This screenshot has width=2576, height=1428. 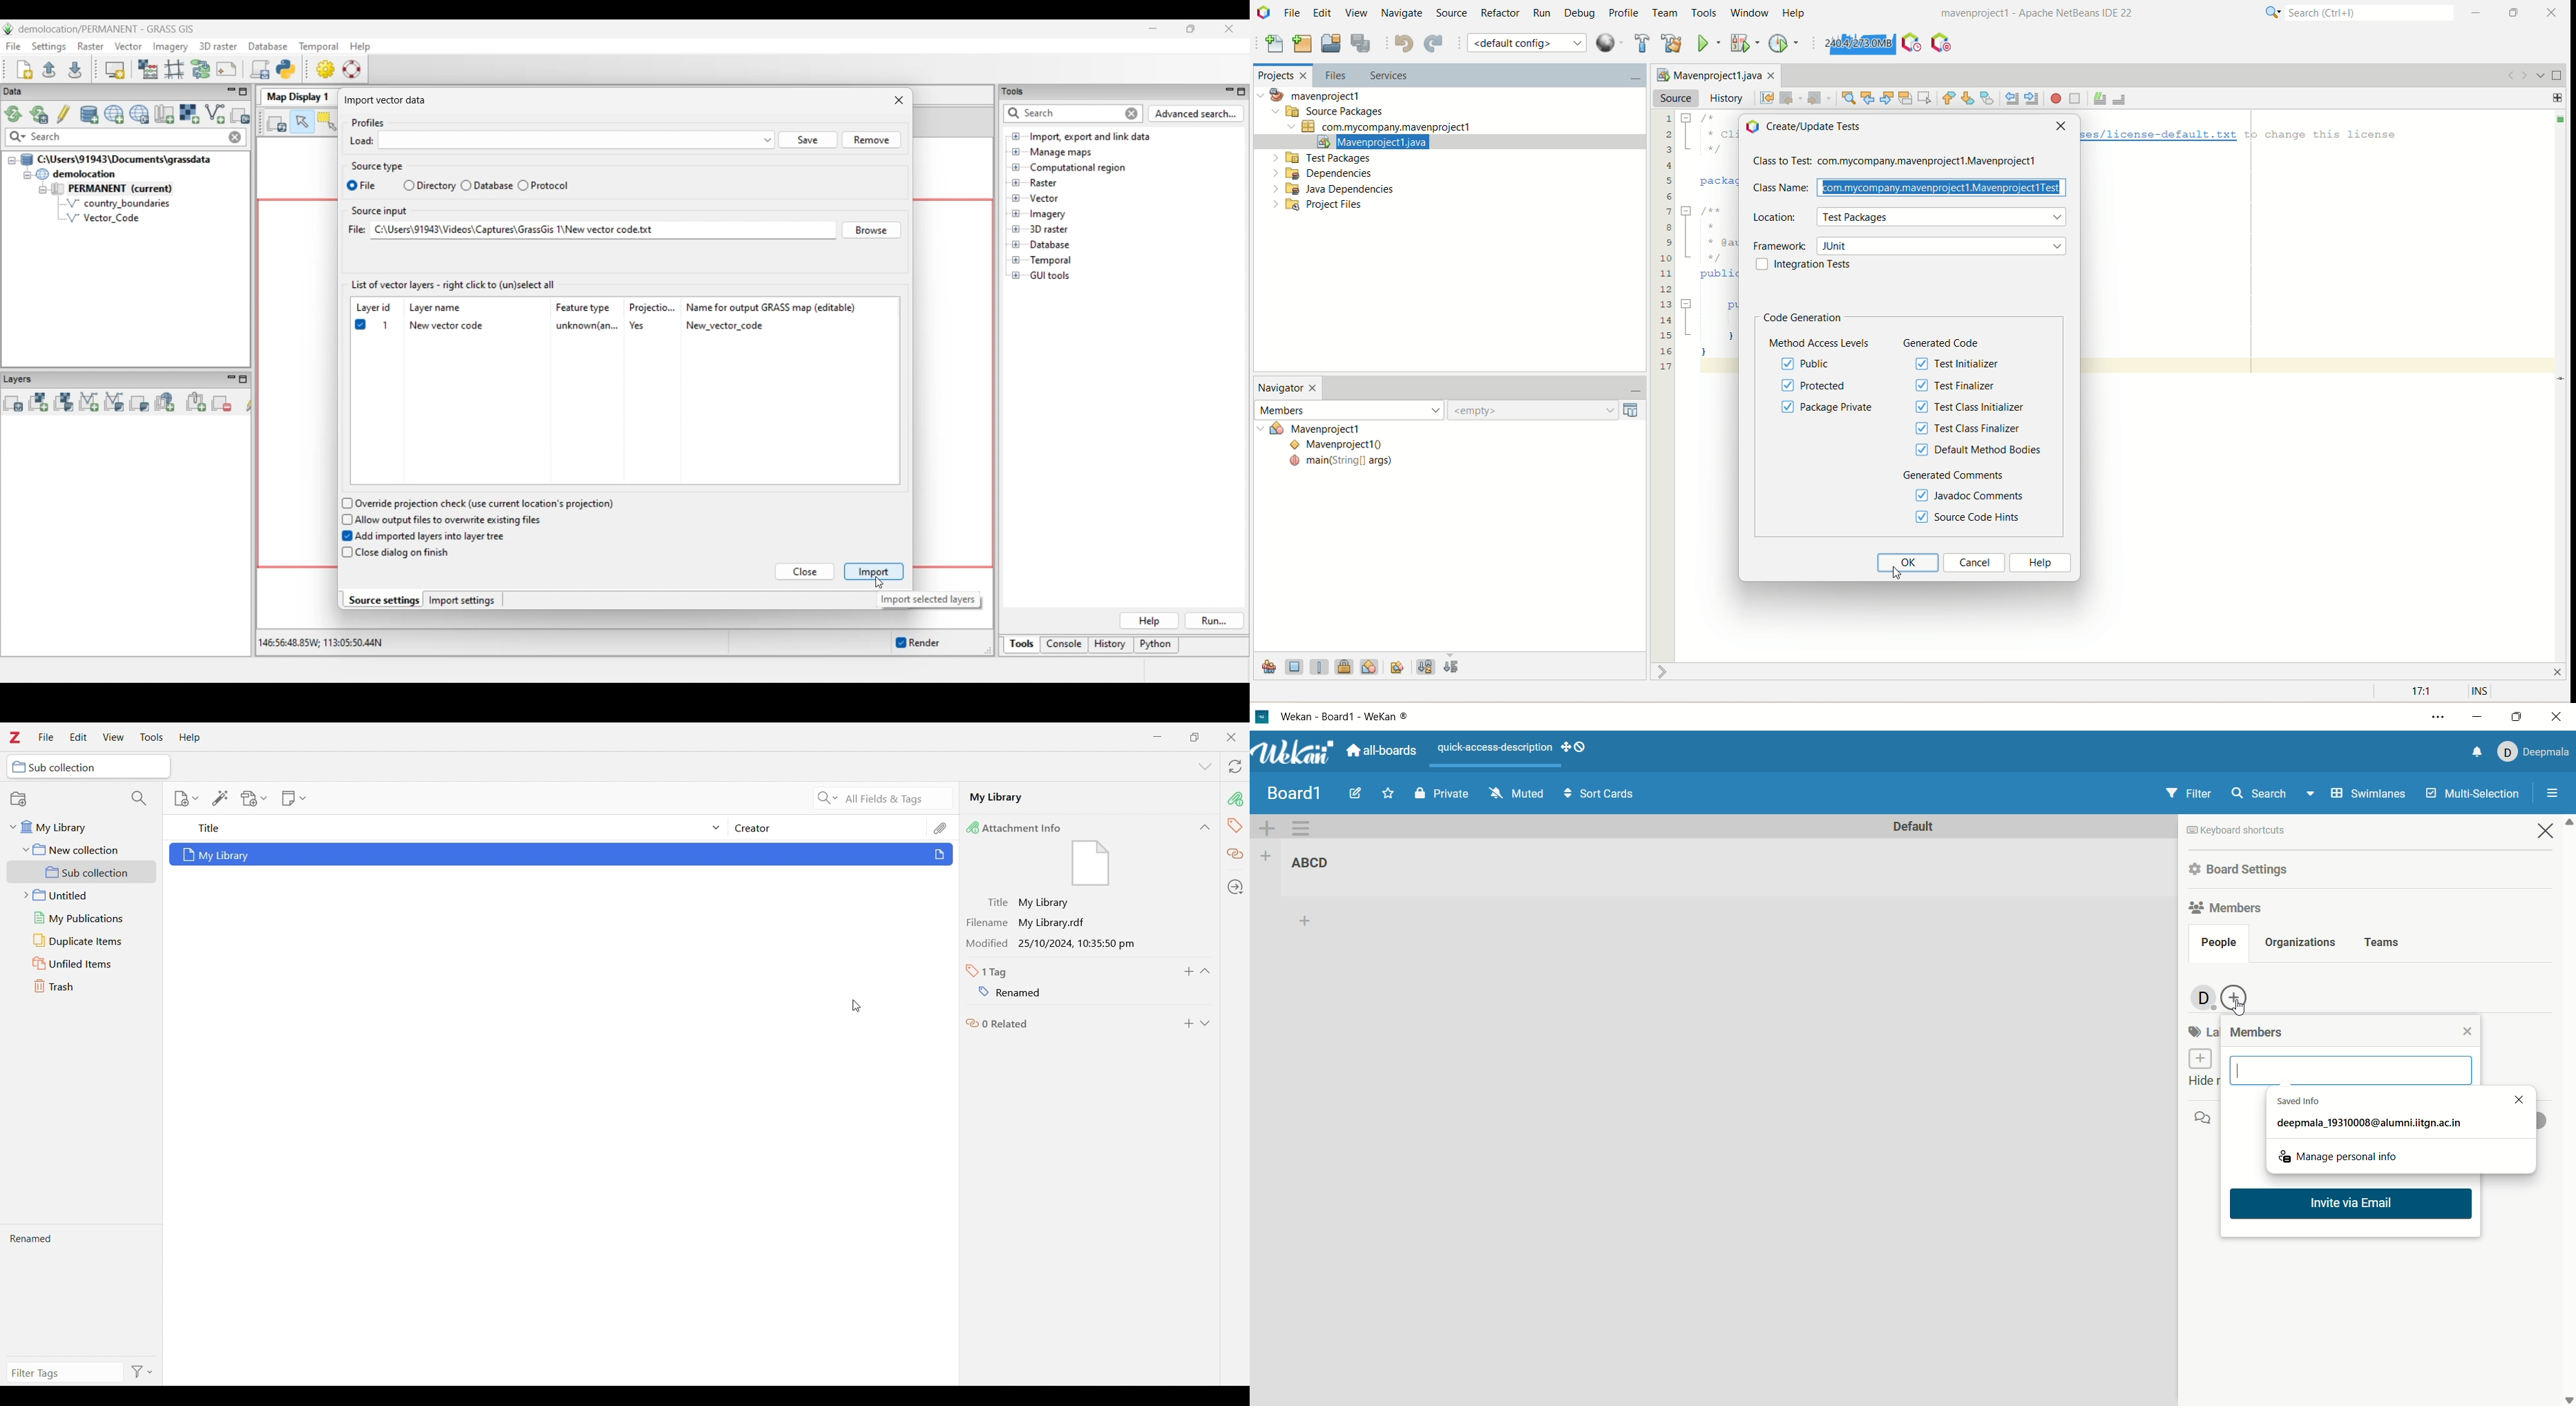 I want to click on stop macro recording, so click(x=2075, y=98).